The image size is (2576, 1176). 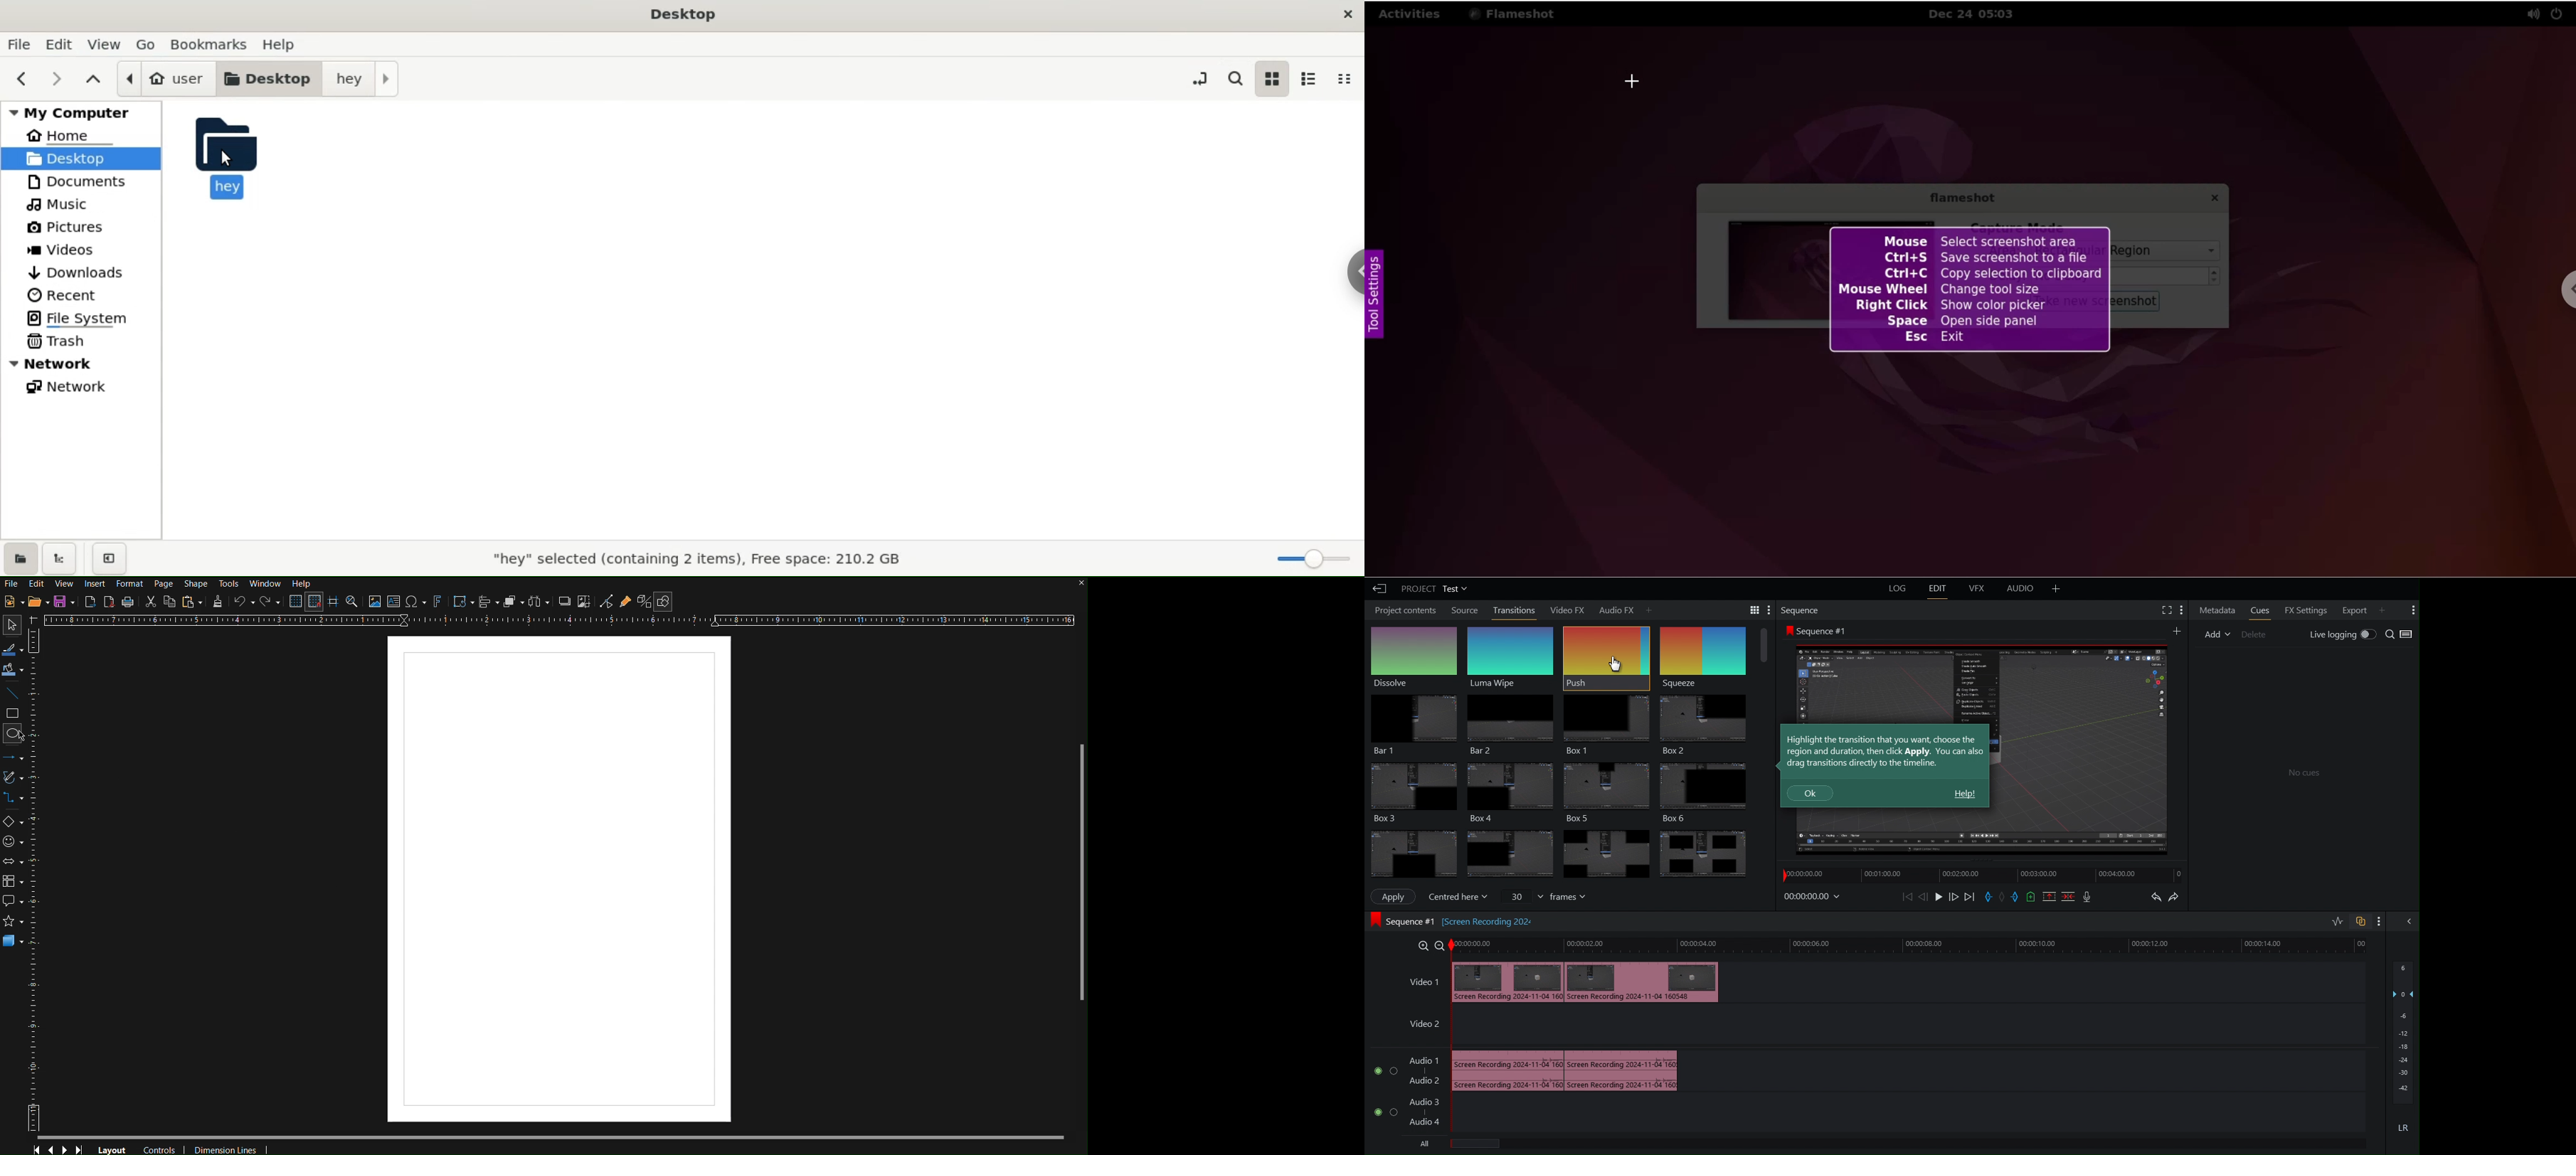 What do you see at coordinates (11, 585) in the screenshot?
I see `File` at bounding box center [11, 585].